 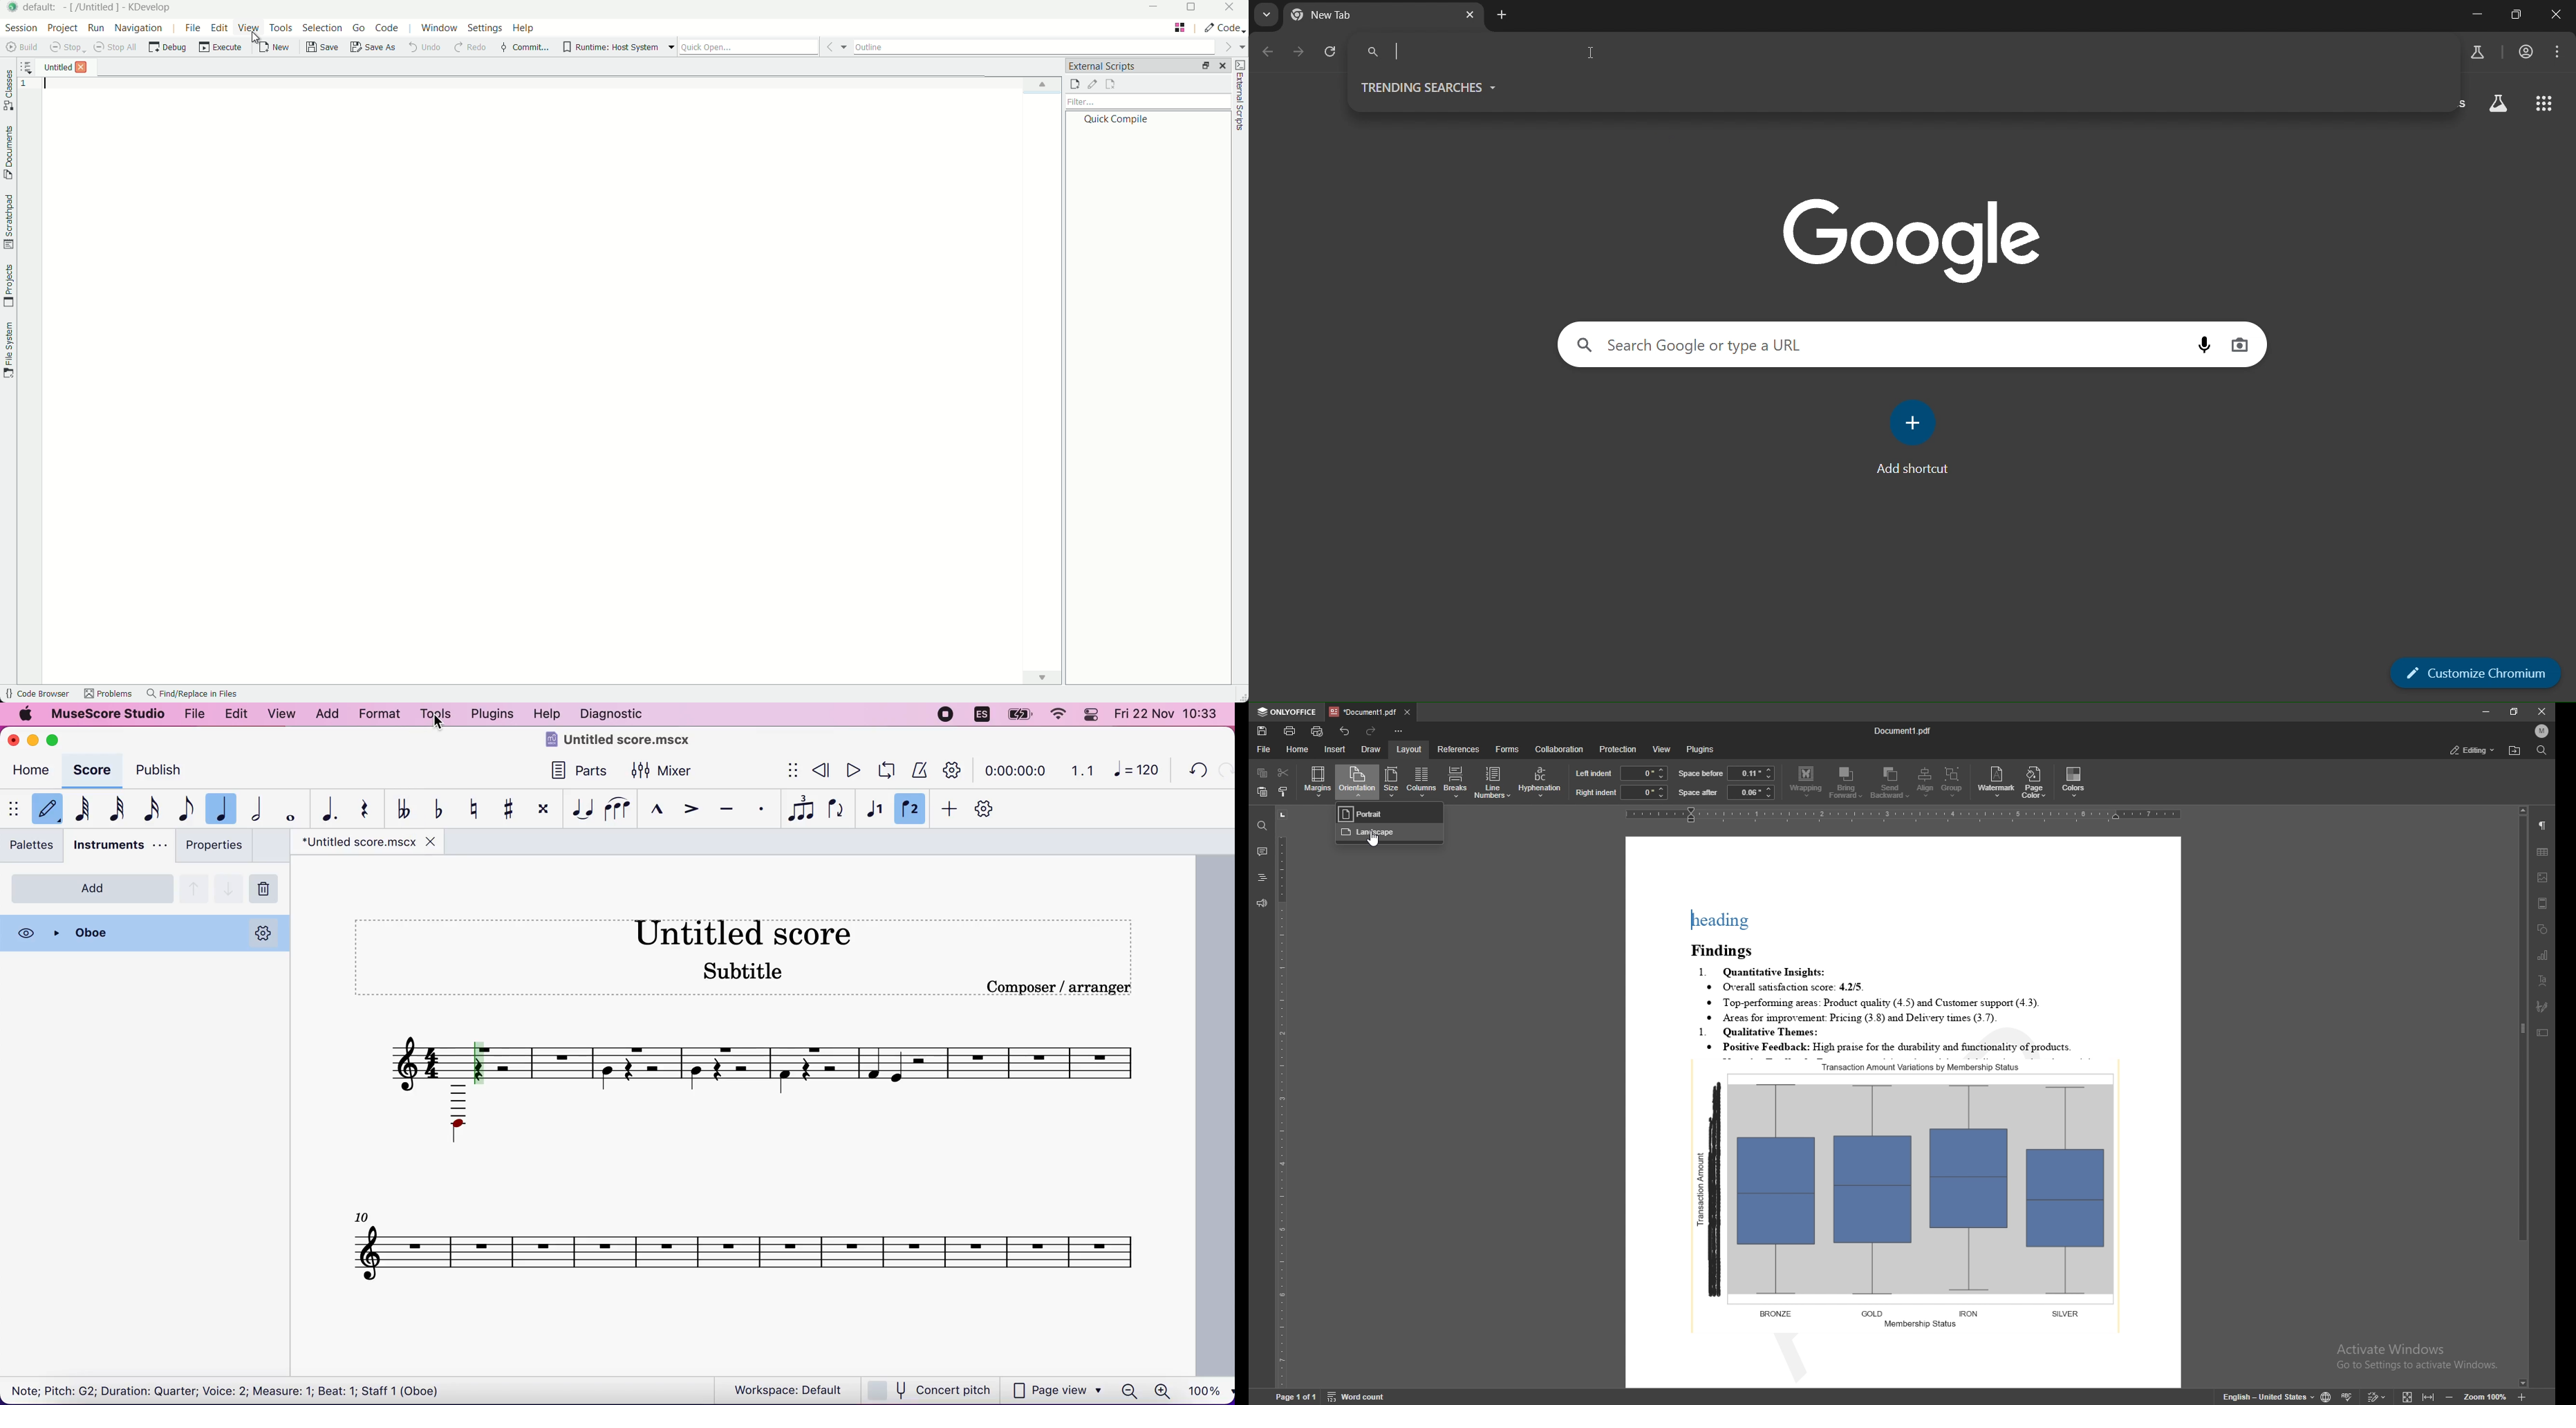 I want to click on right indent, so click(x=1596, y=793).